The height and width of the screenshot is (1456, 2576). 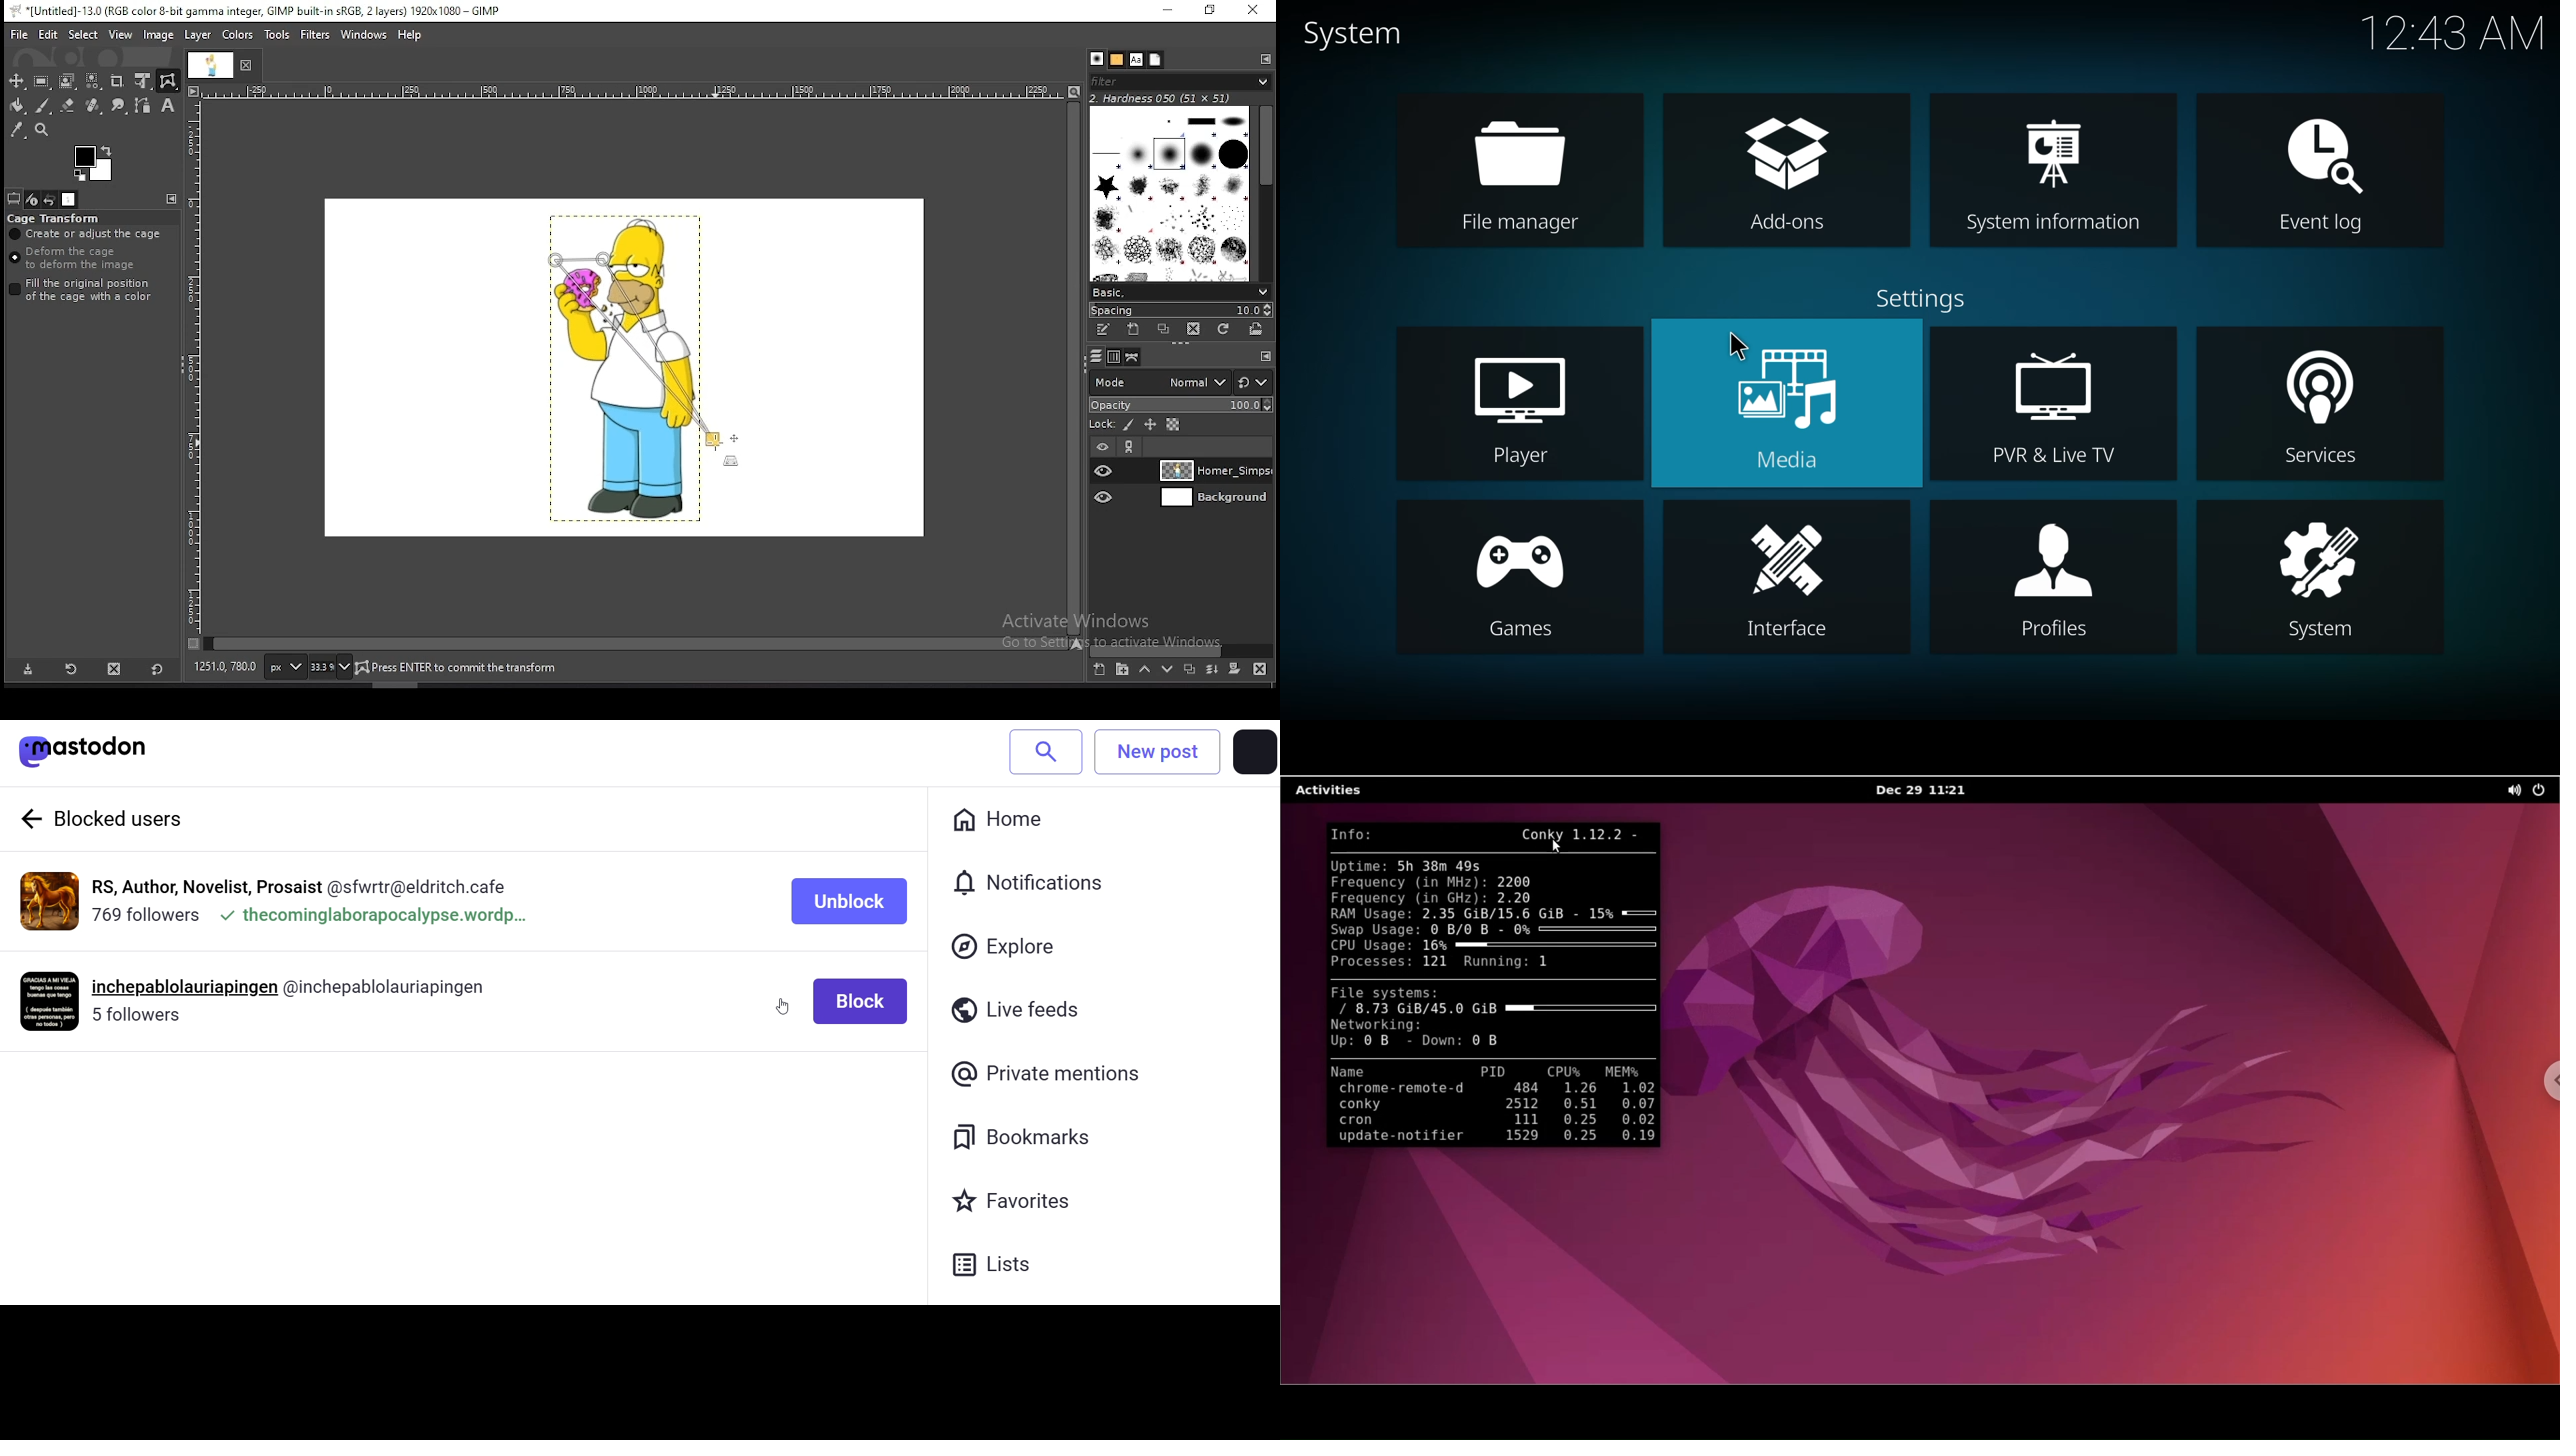 What do you see at coordinates (1019, 1005) in the screenshot?
I see `live feeds` at bounding box center [1019, 1005].